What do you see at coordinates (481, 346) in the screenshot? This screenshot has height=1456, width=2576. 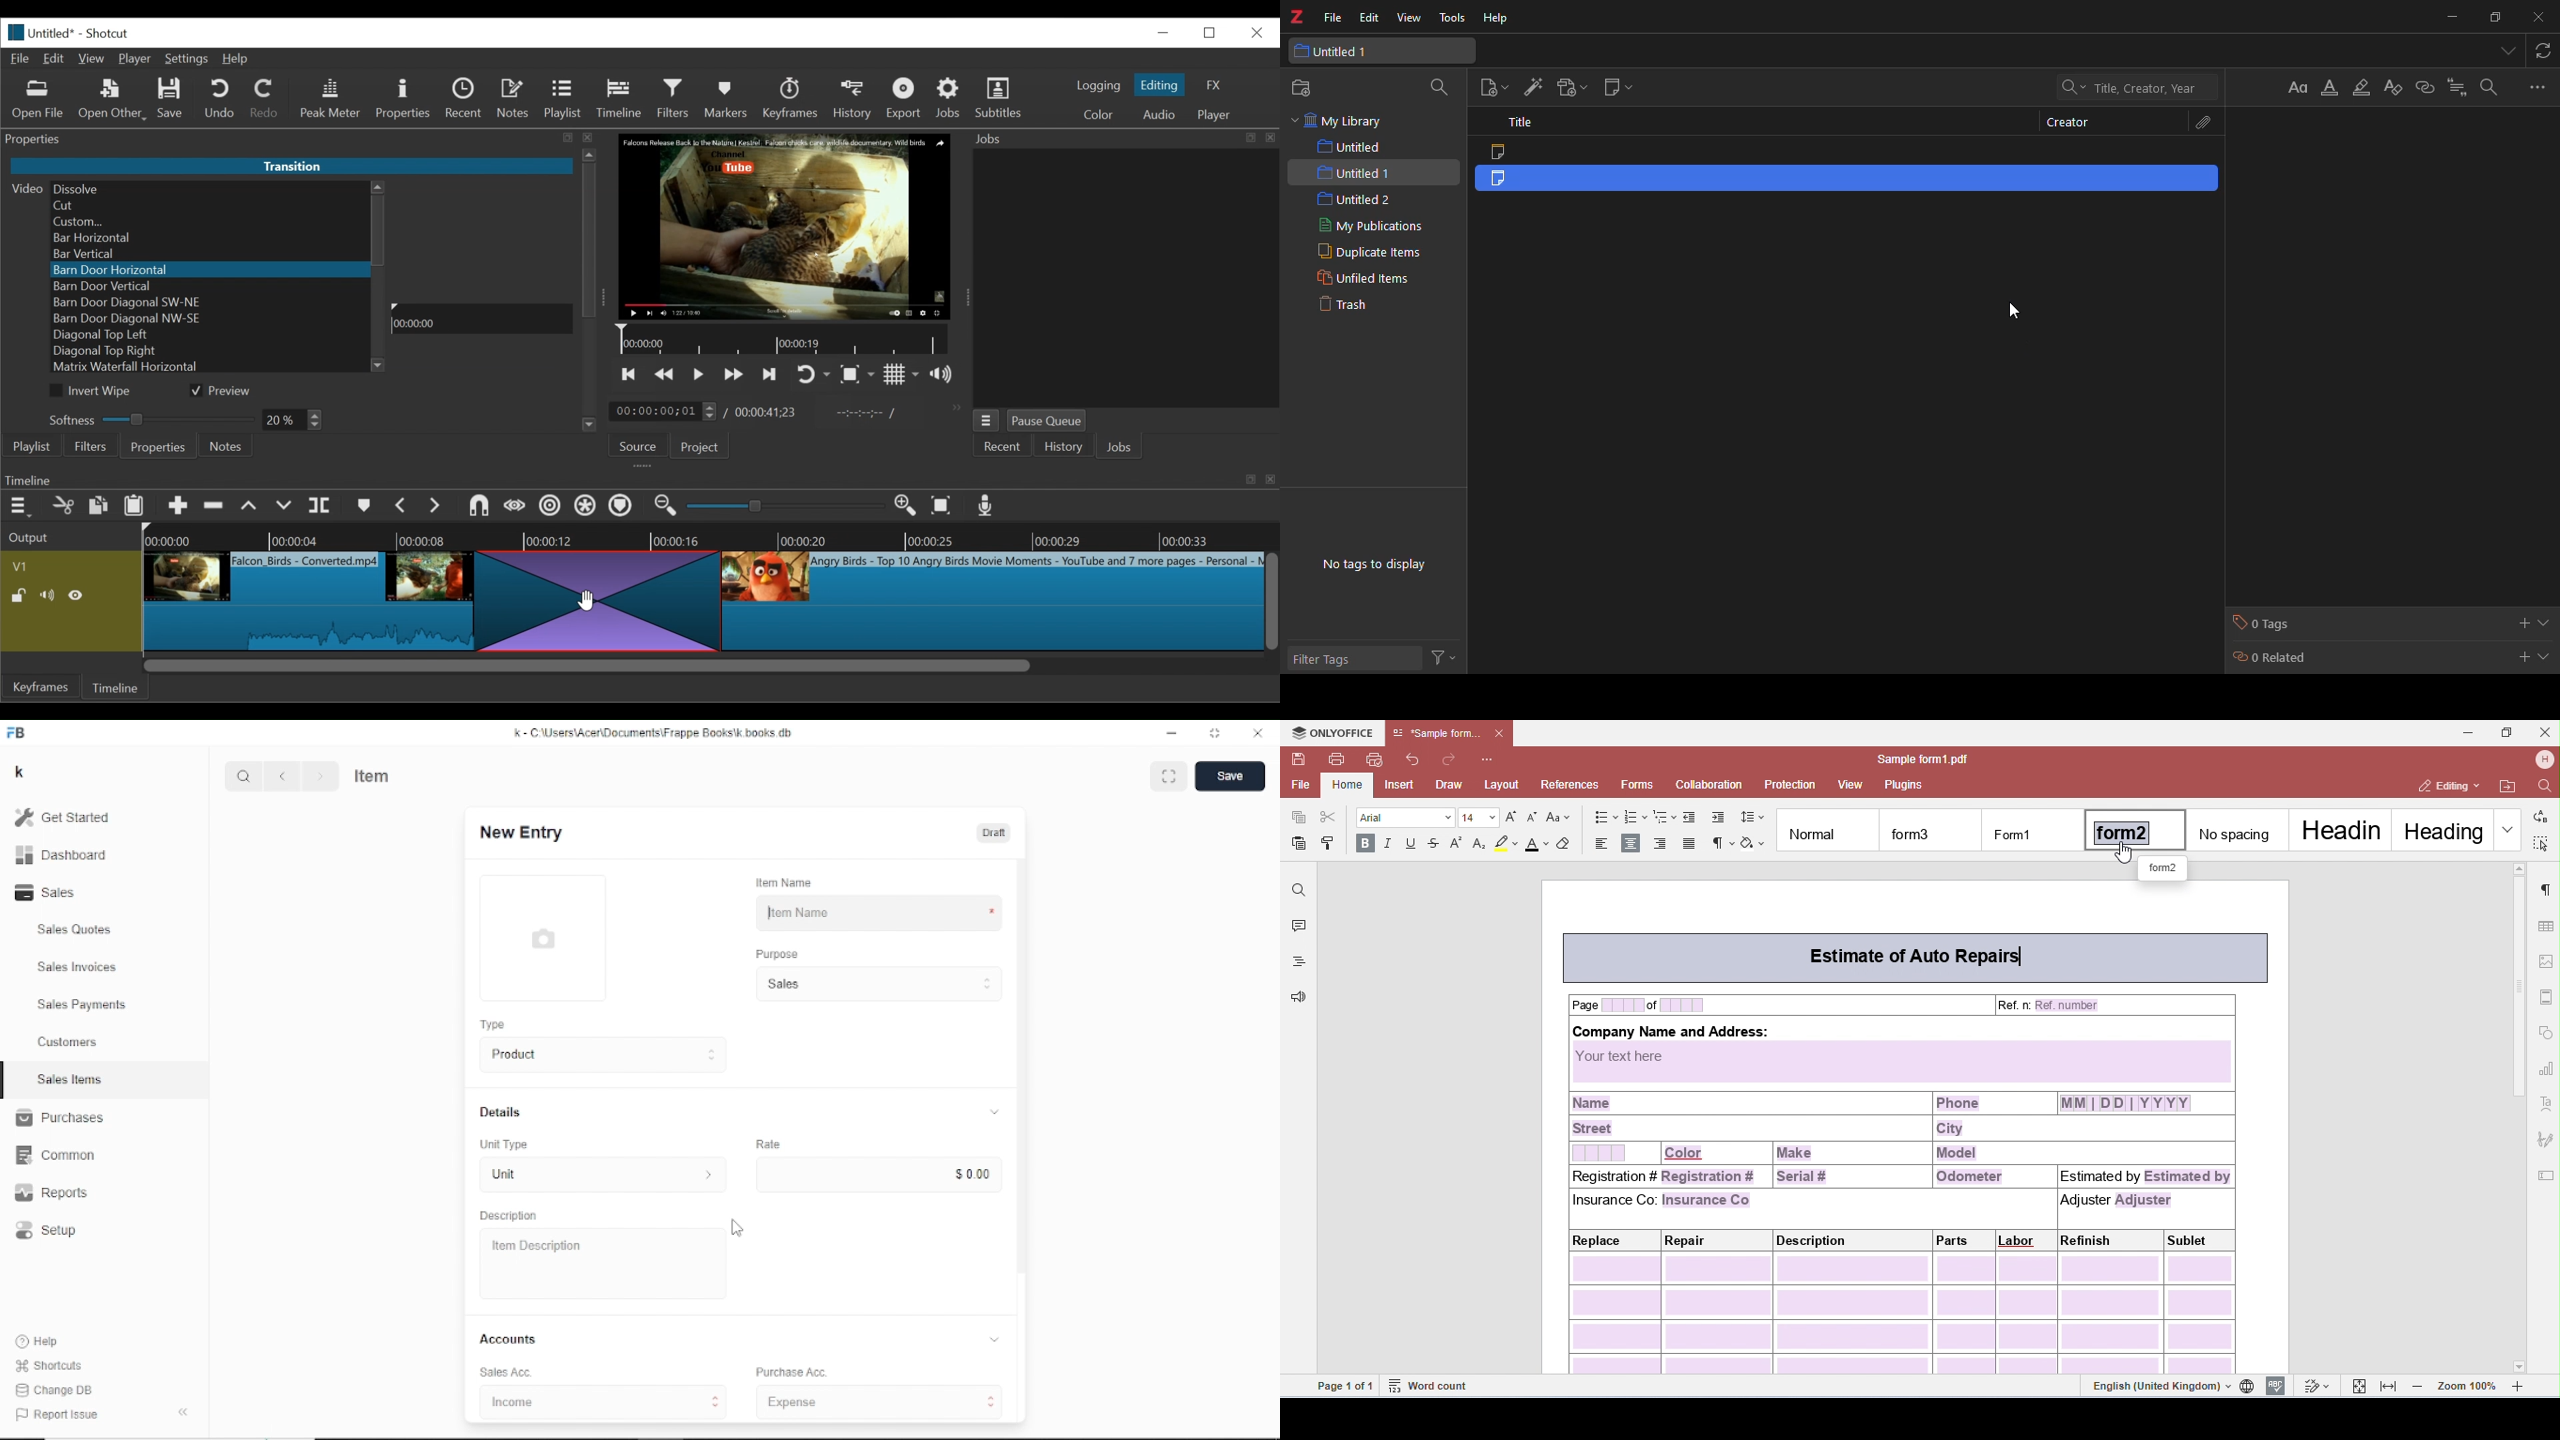 I see `Play` at bounding box center [481, 346].